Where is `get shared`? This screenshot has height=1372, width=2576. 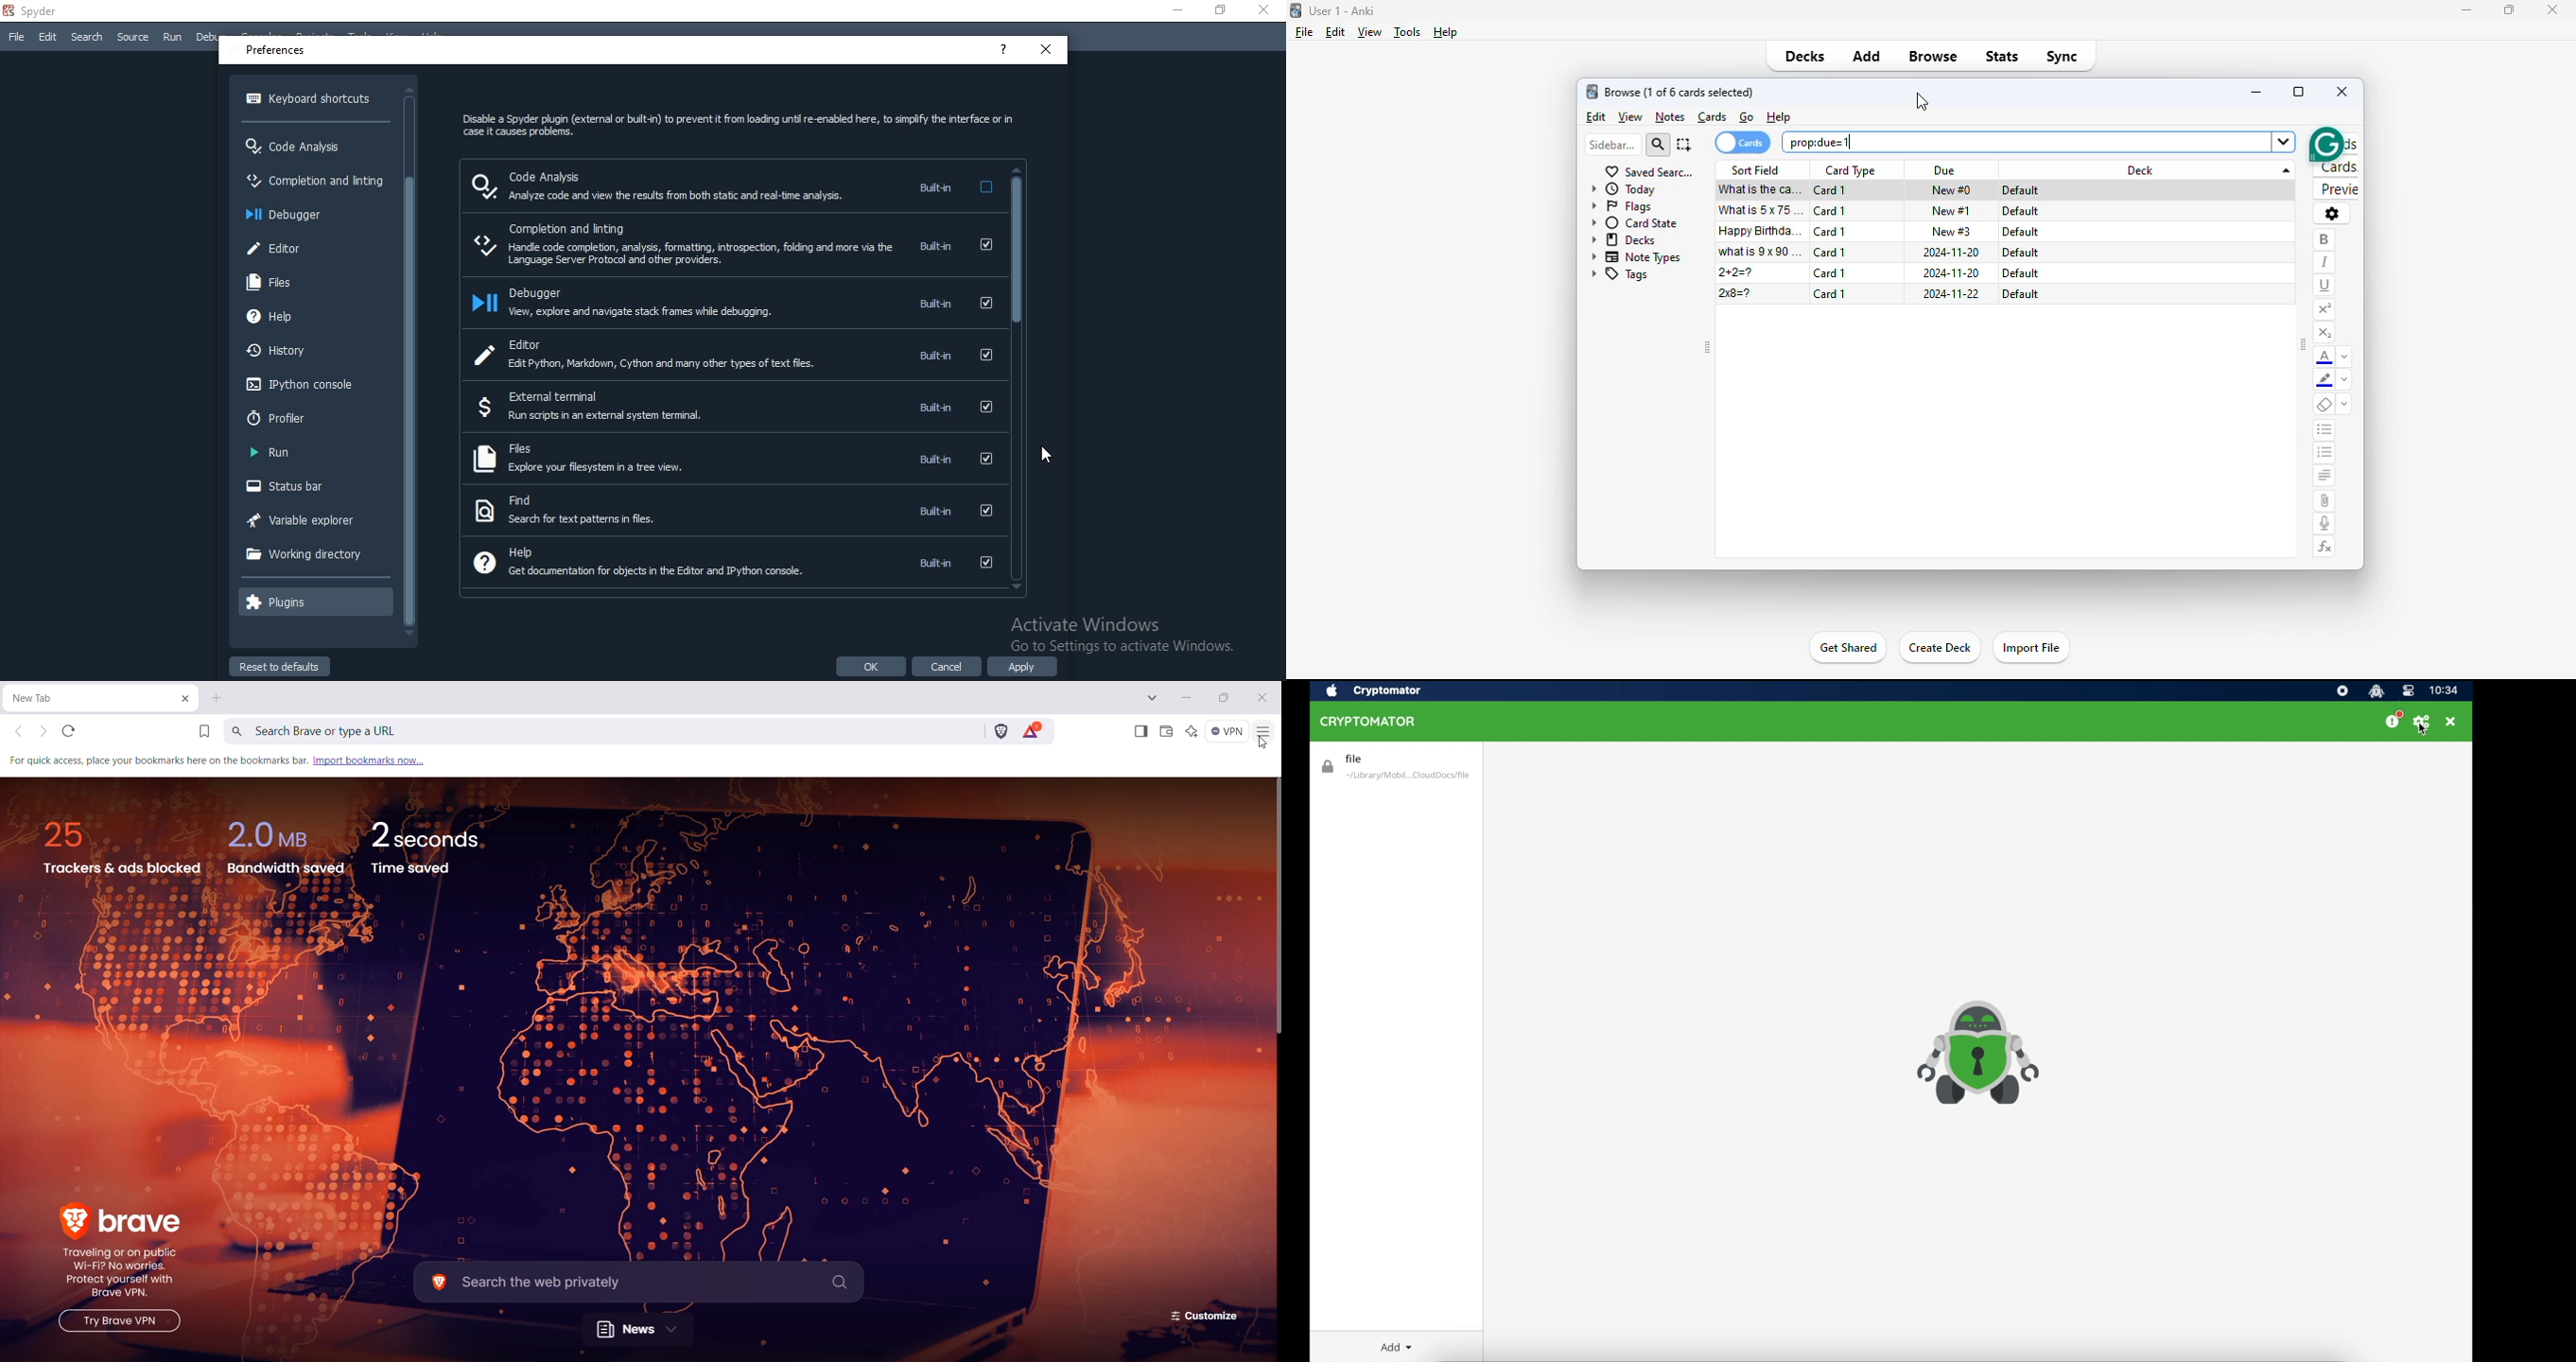
get shared is located at coordinates (1847, 649).